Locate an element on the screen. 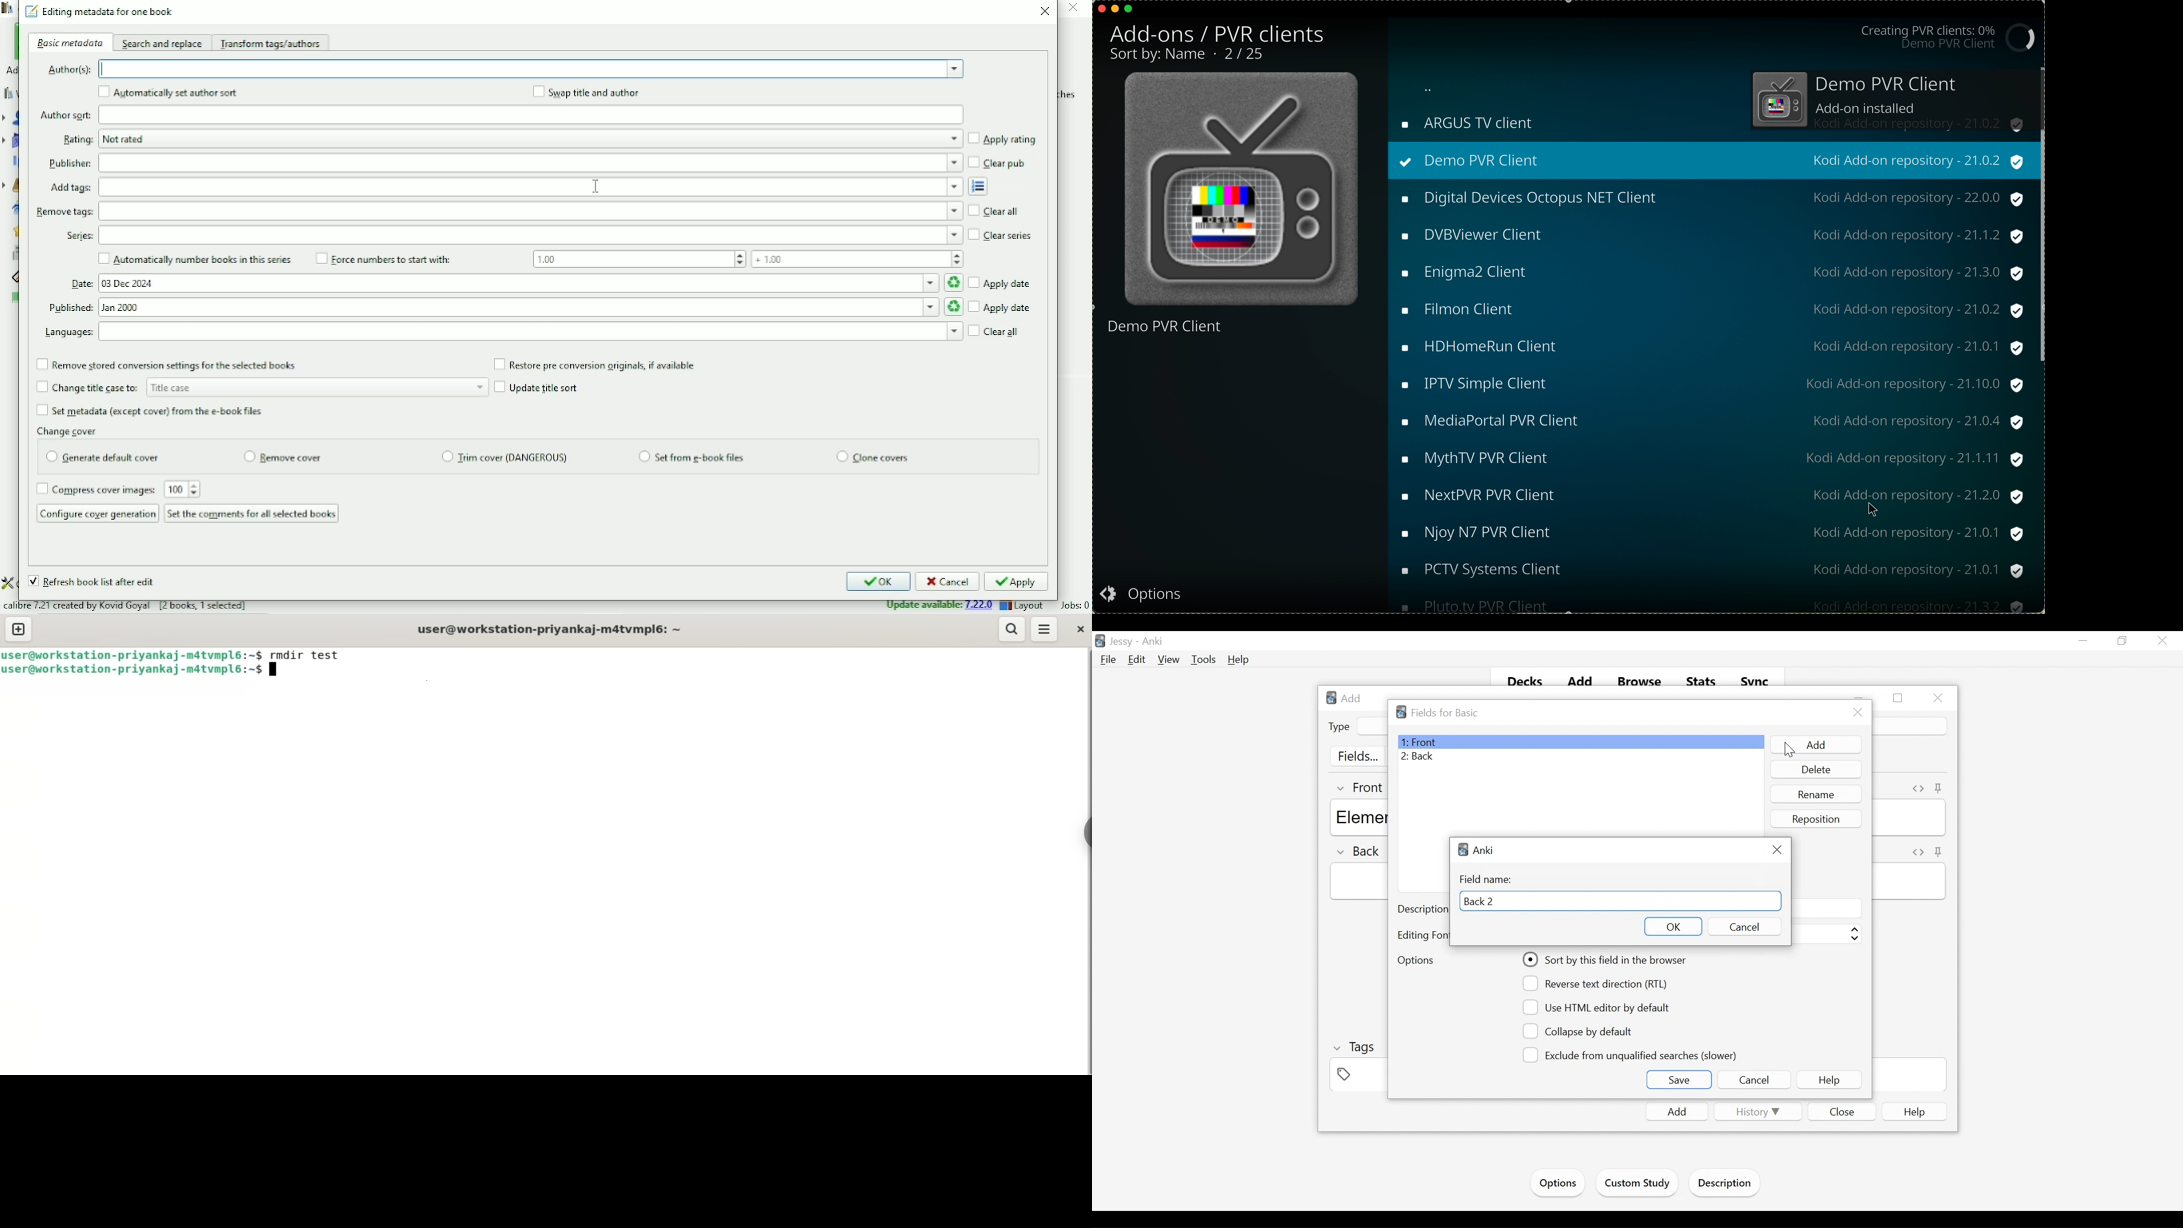 This screenshot has width=2184, height=1232. View is located at coordinates (1169, 660).